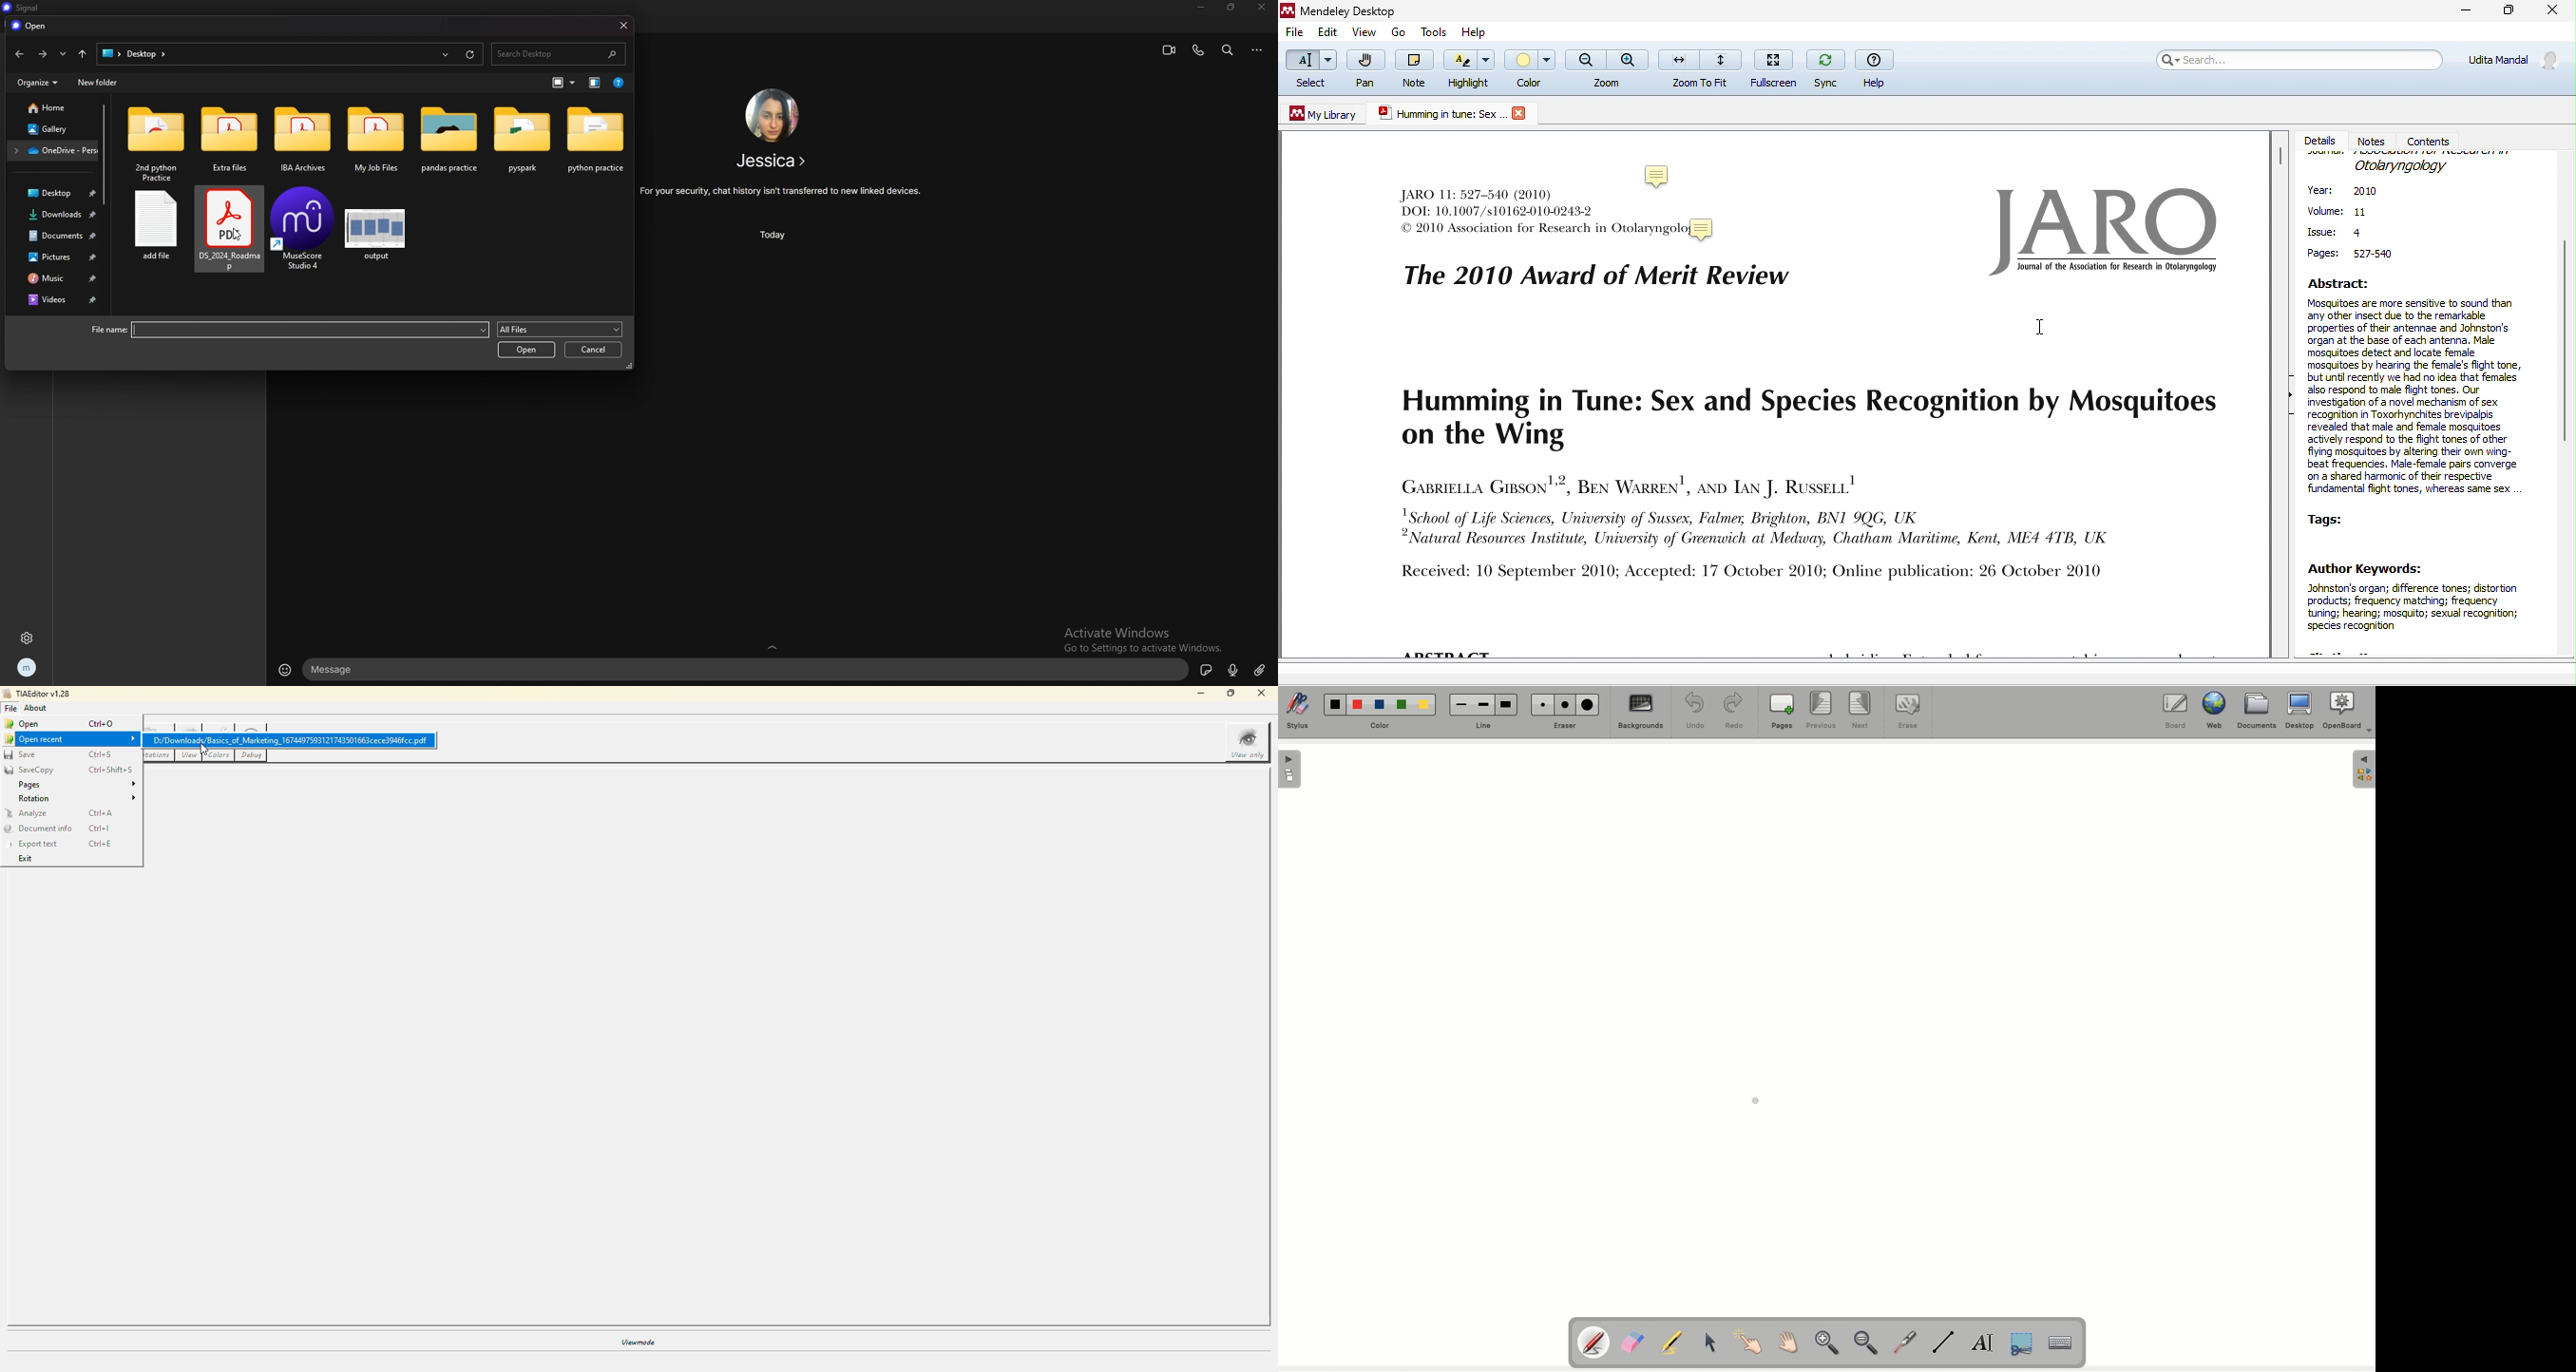 The height and width of the screenshot is (1372, 2576). What do you see at coordinates (2375, 140) in the screenshot?
I see `notes` at bounding box center [2375, 140].